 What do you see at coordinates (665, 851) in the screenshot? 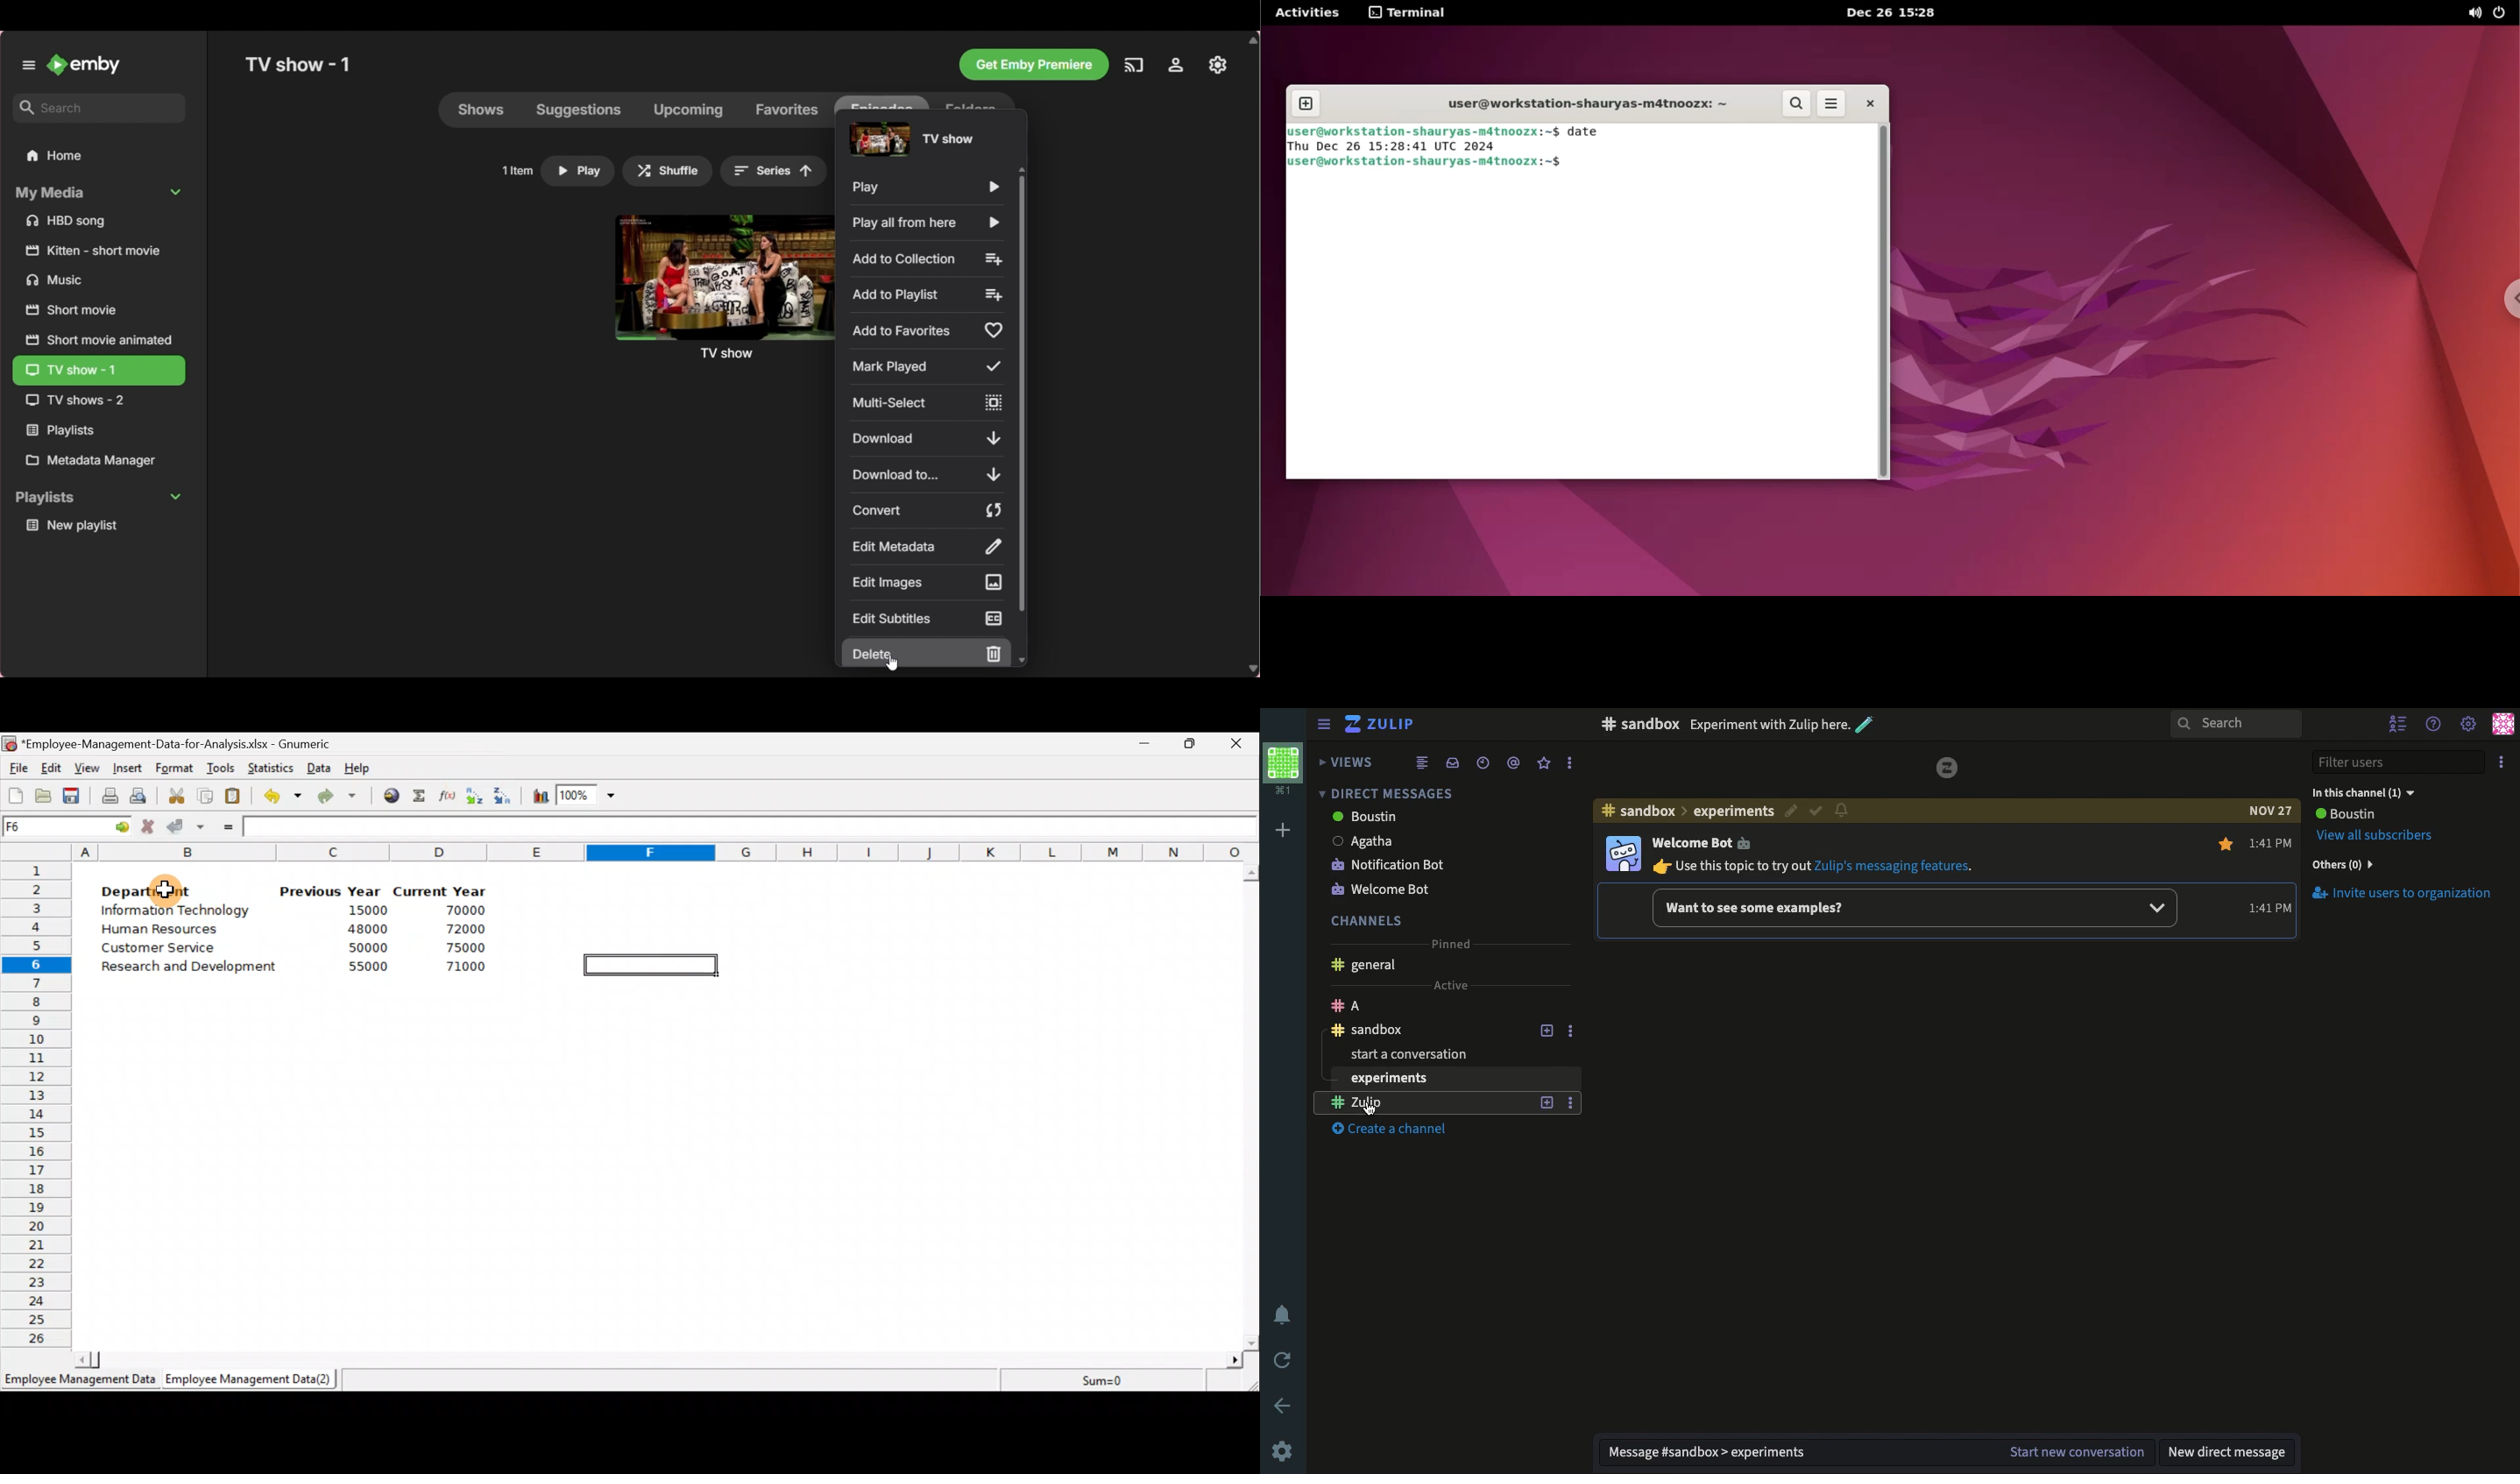
I see `Columns` at bounding box center [665, 851].